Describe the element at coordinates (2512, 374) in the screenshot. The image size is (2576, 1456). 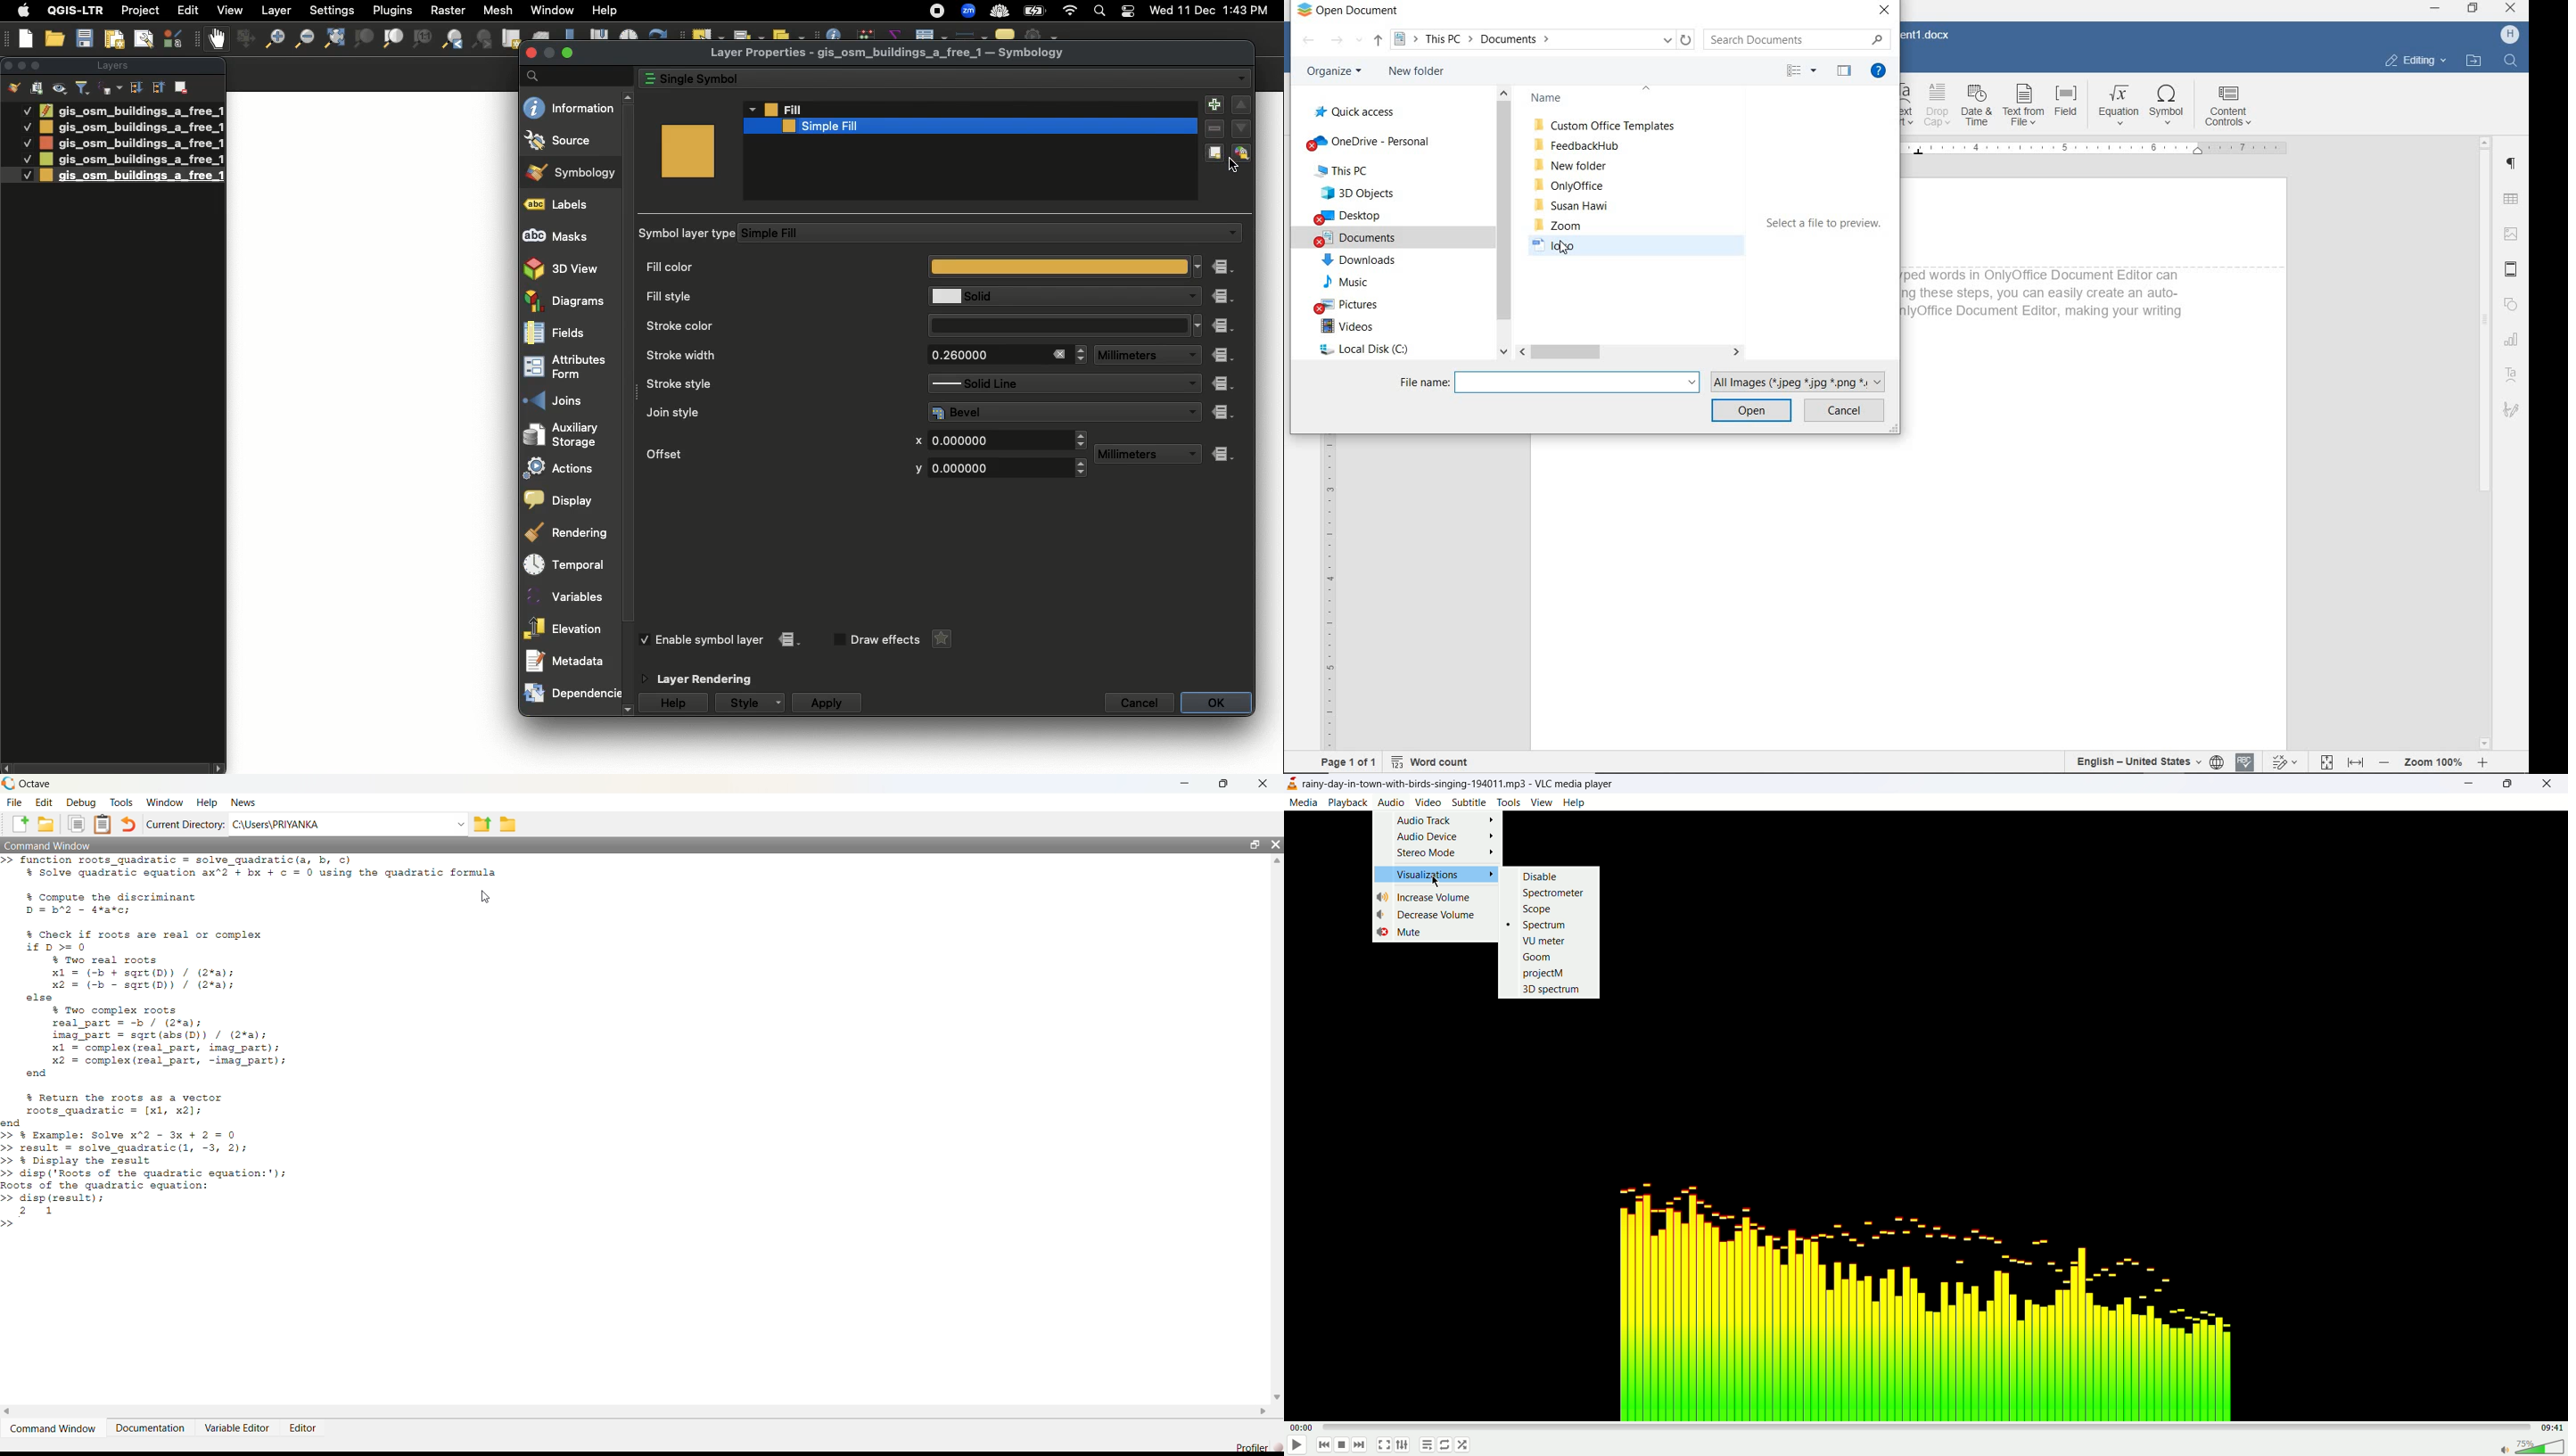
I see `text area` at that location.